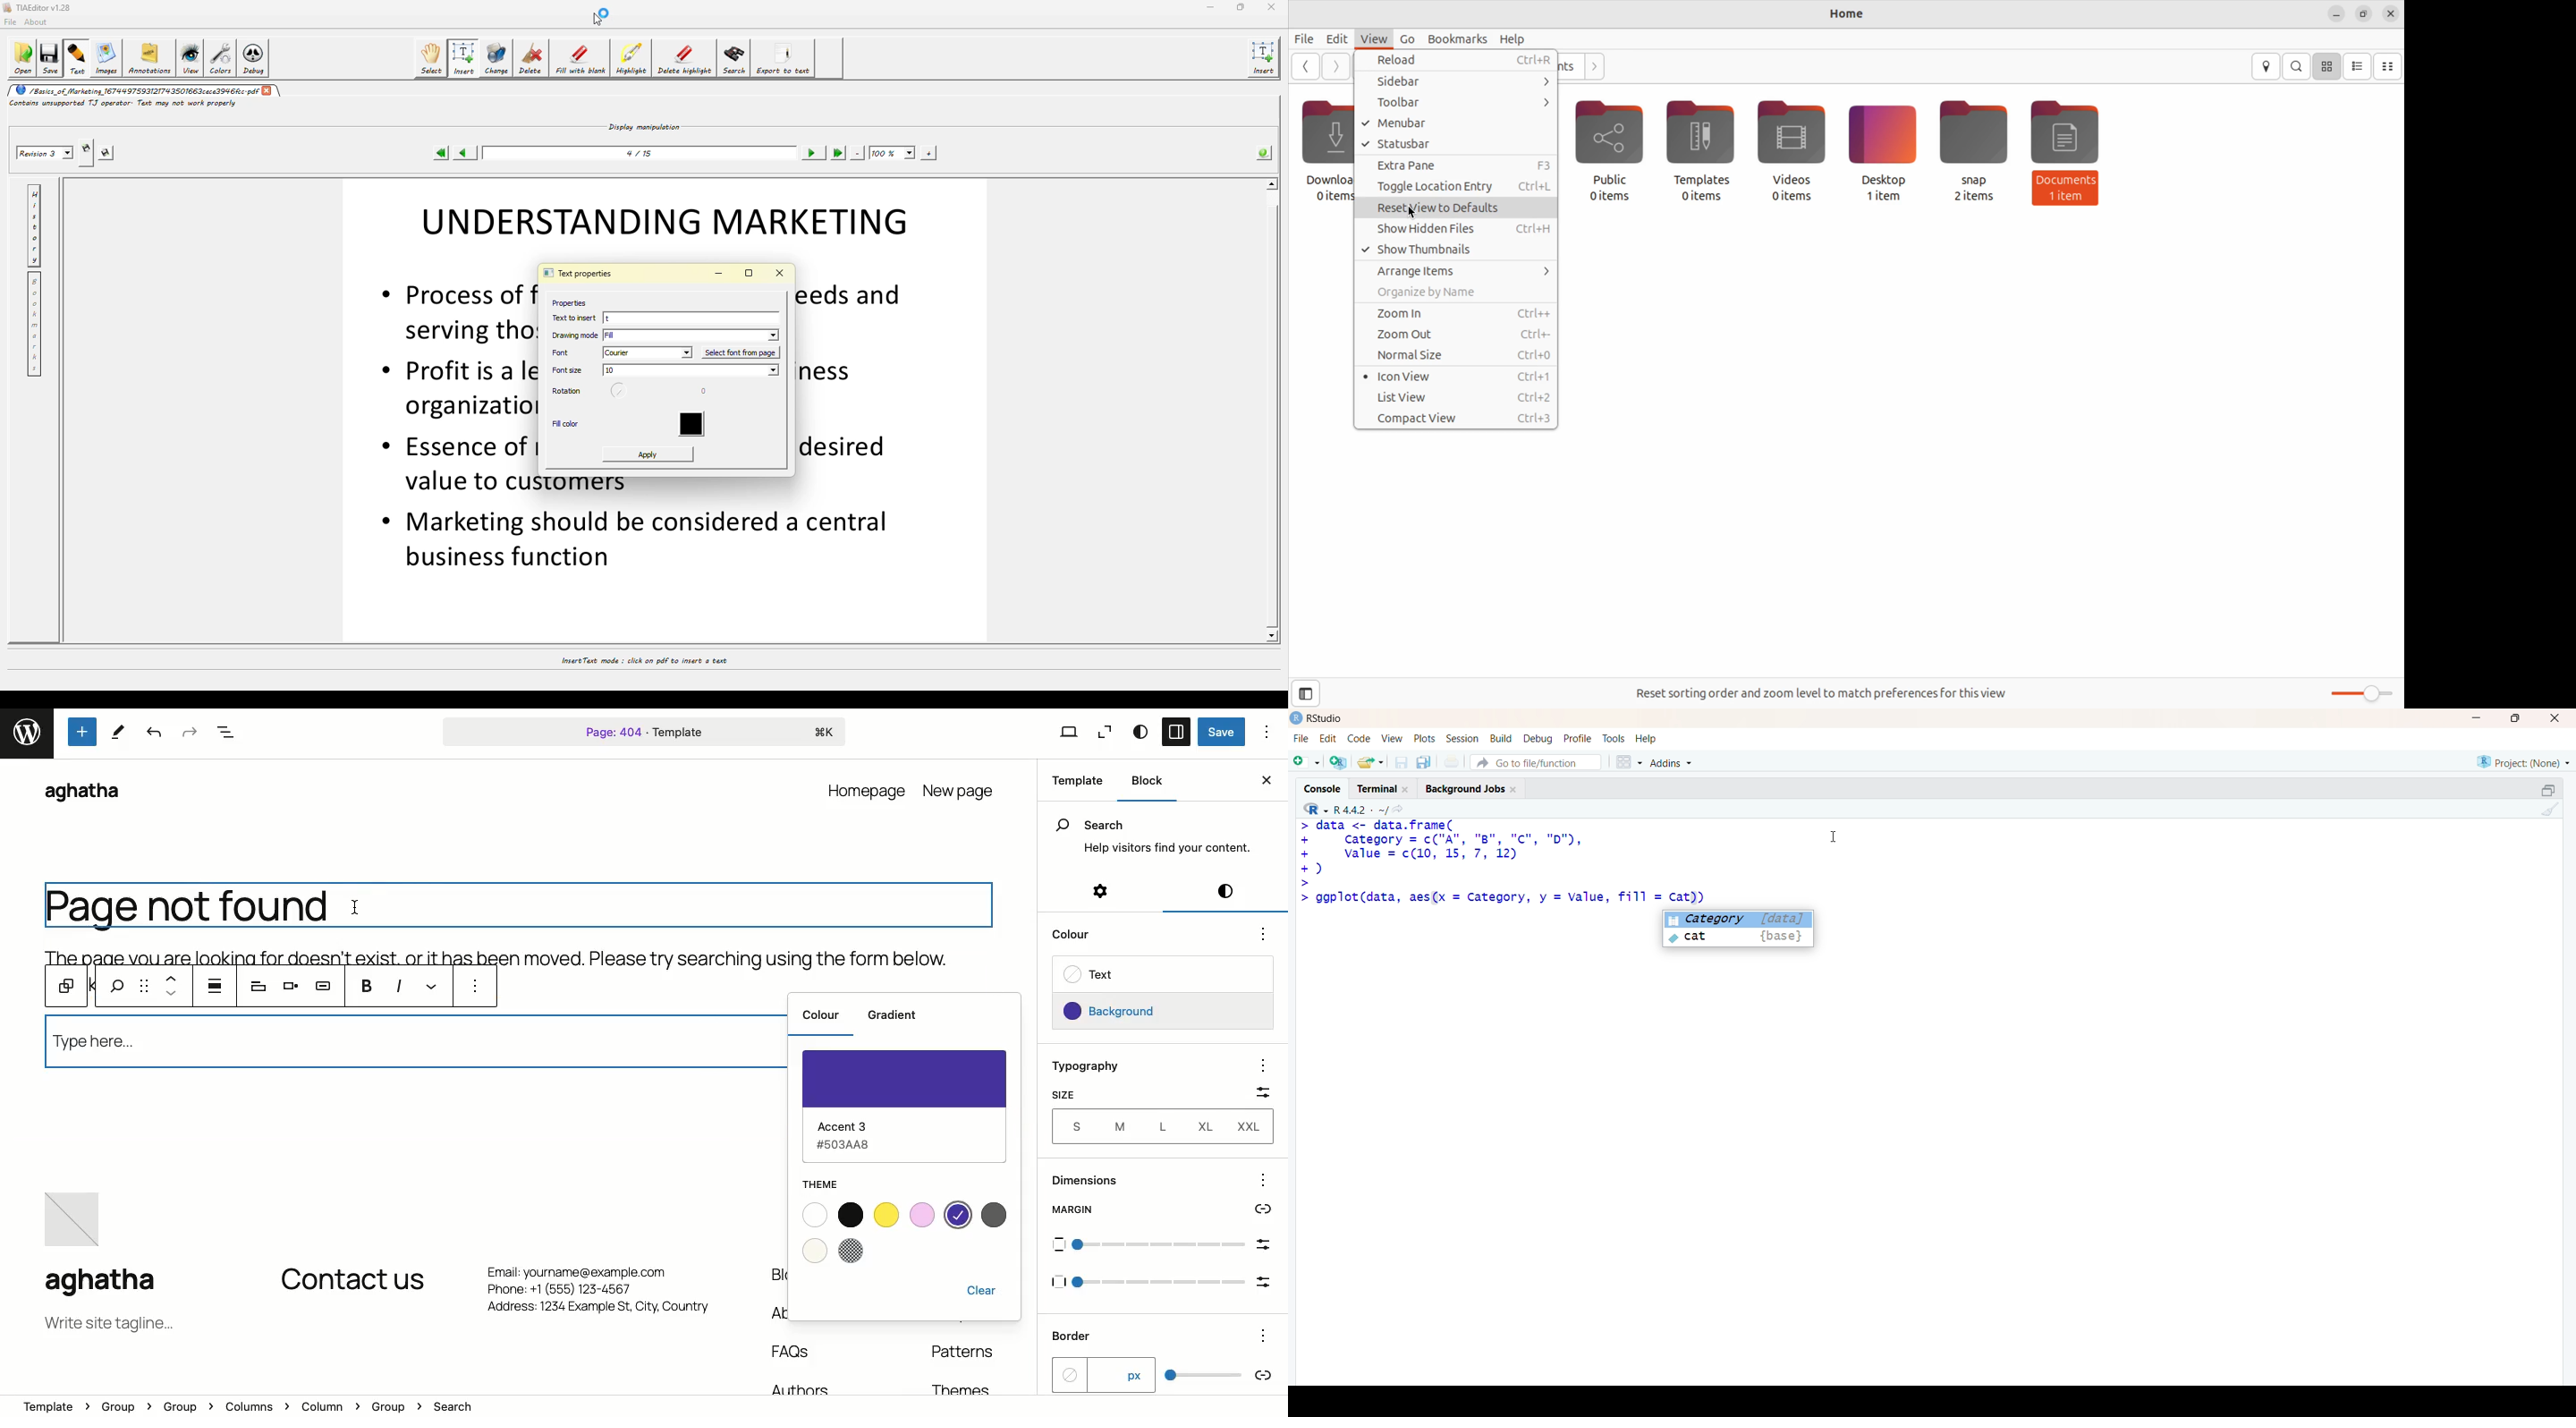 The height and width of the screenshot is (1428, 2576). What do you see at coordinates (995, 1215) in the screenshot?
I see `colors` at bounding box center [995, 1215].